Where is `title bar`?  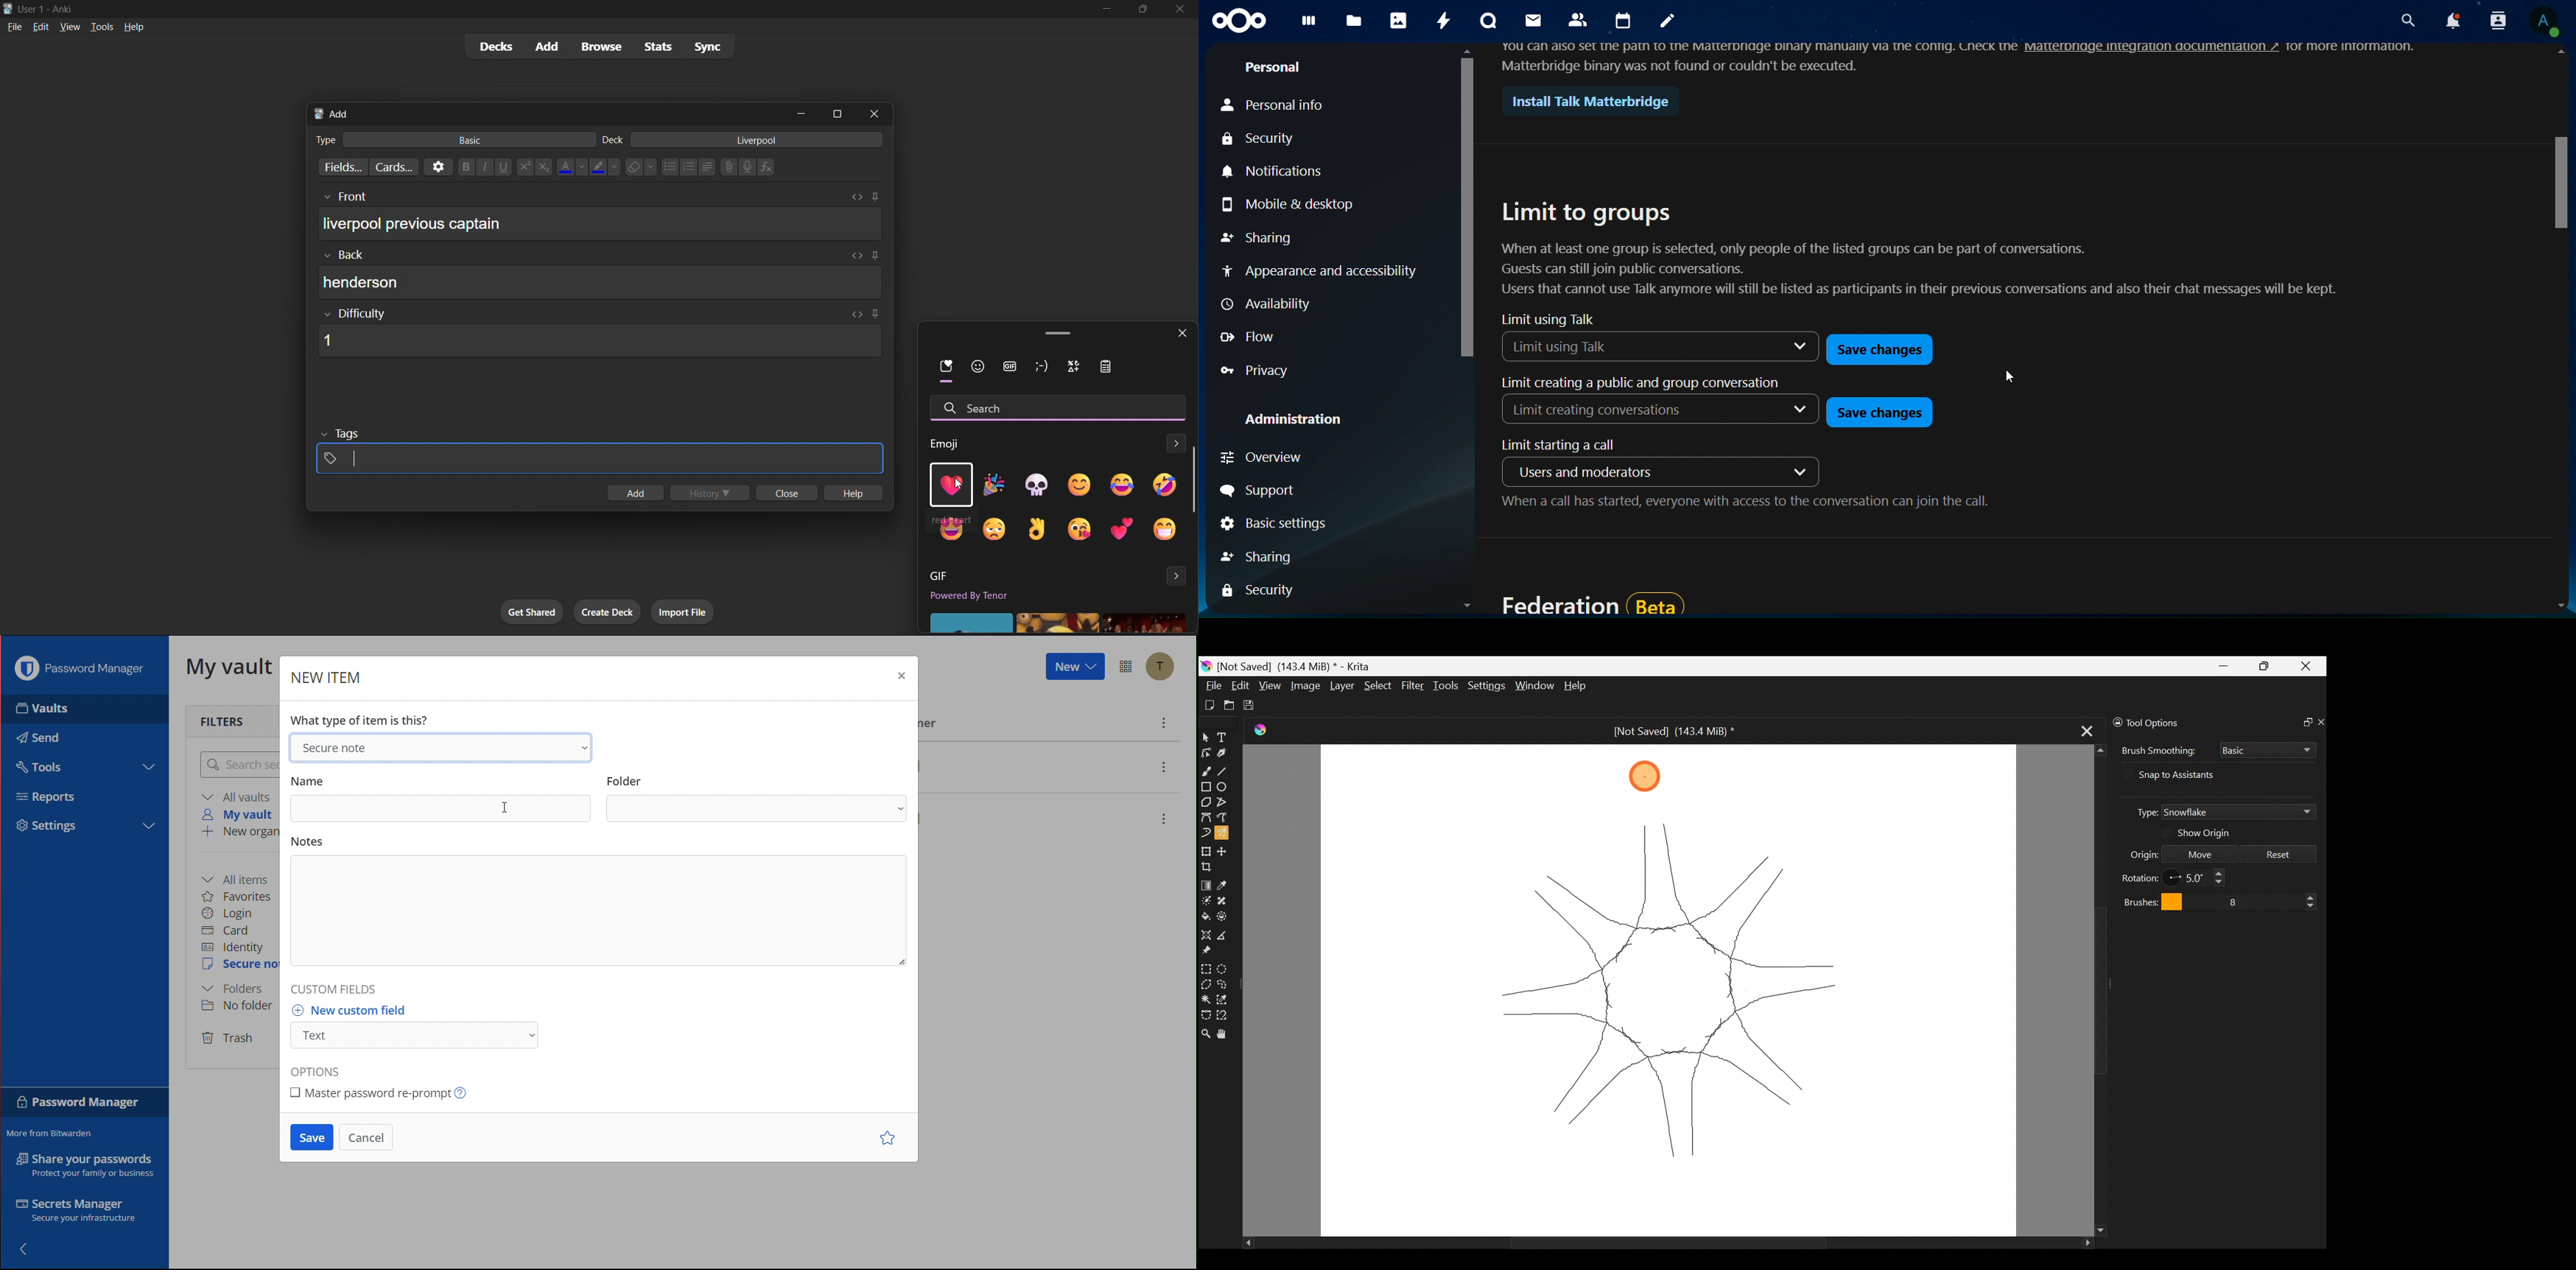
title bar is located at coordinates (540, 8).